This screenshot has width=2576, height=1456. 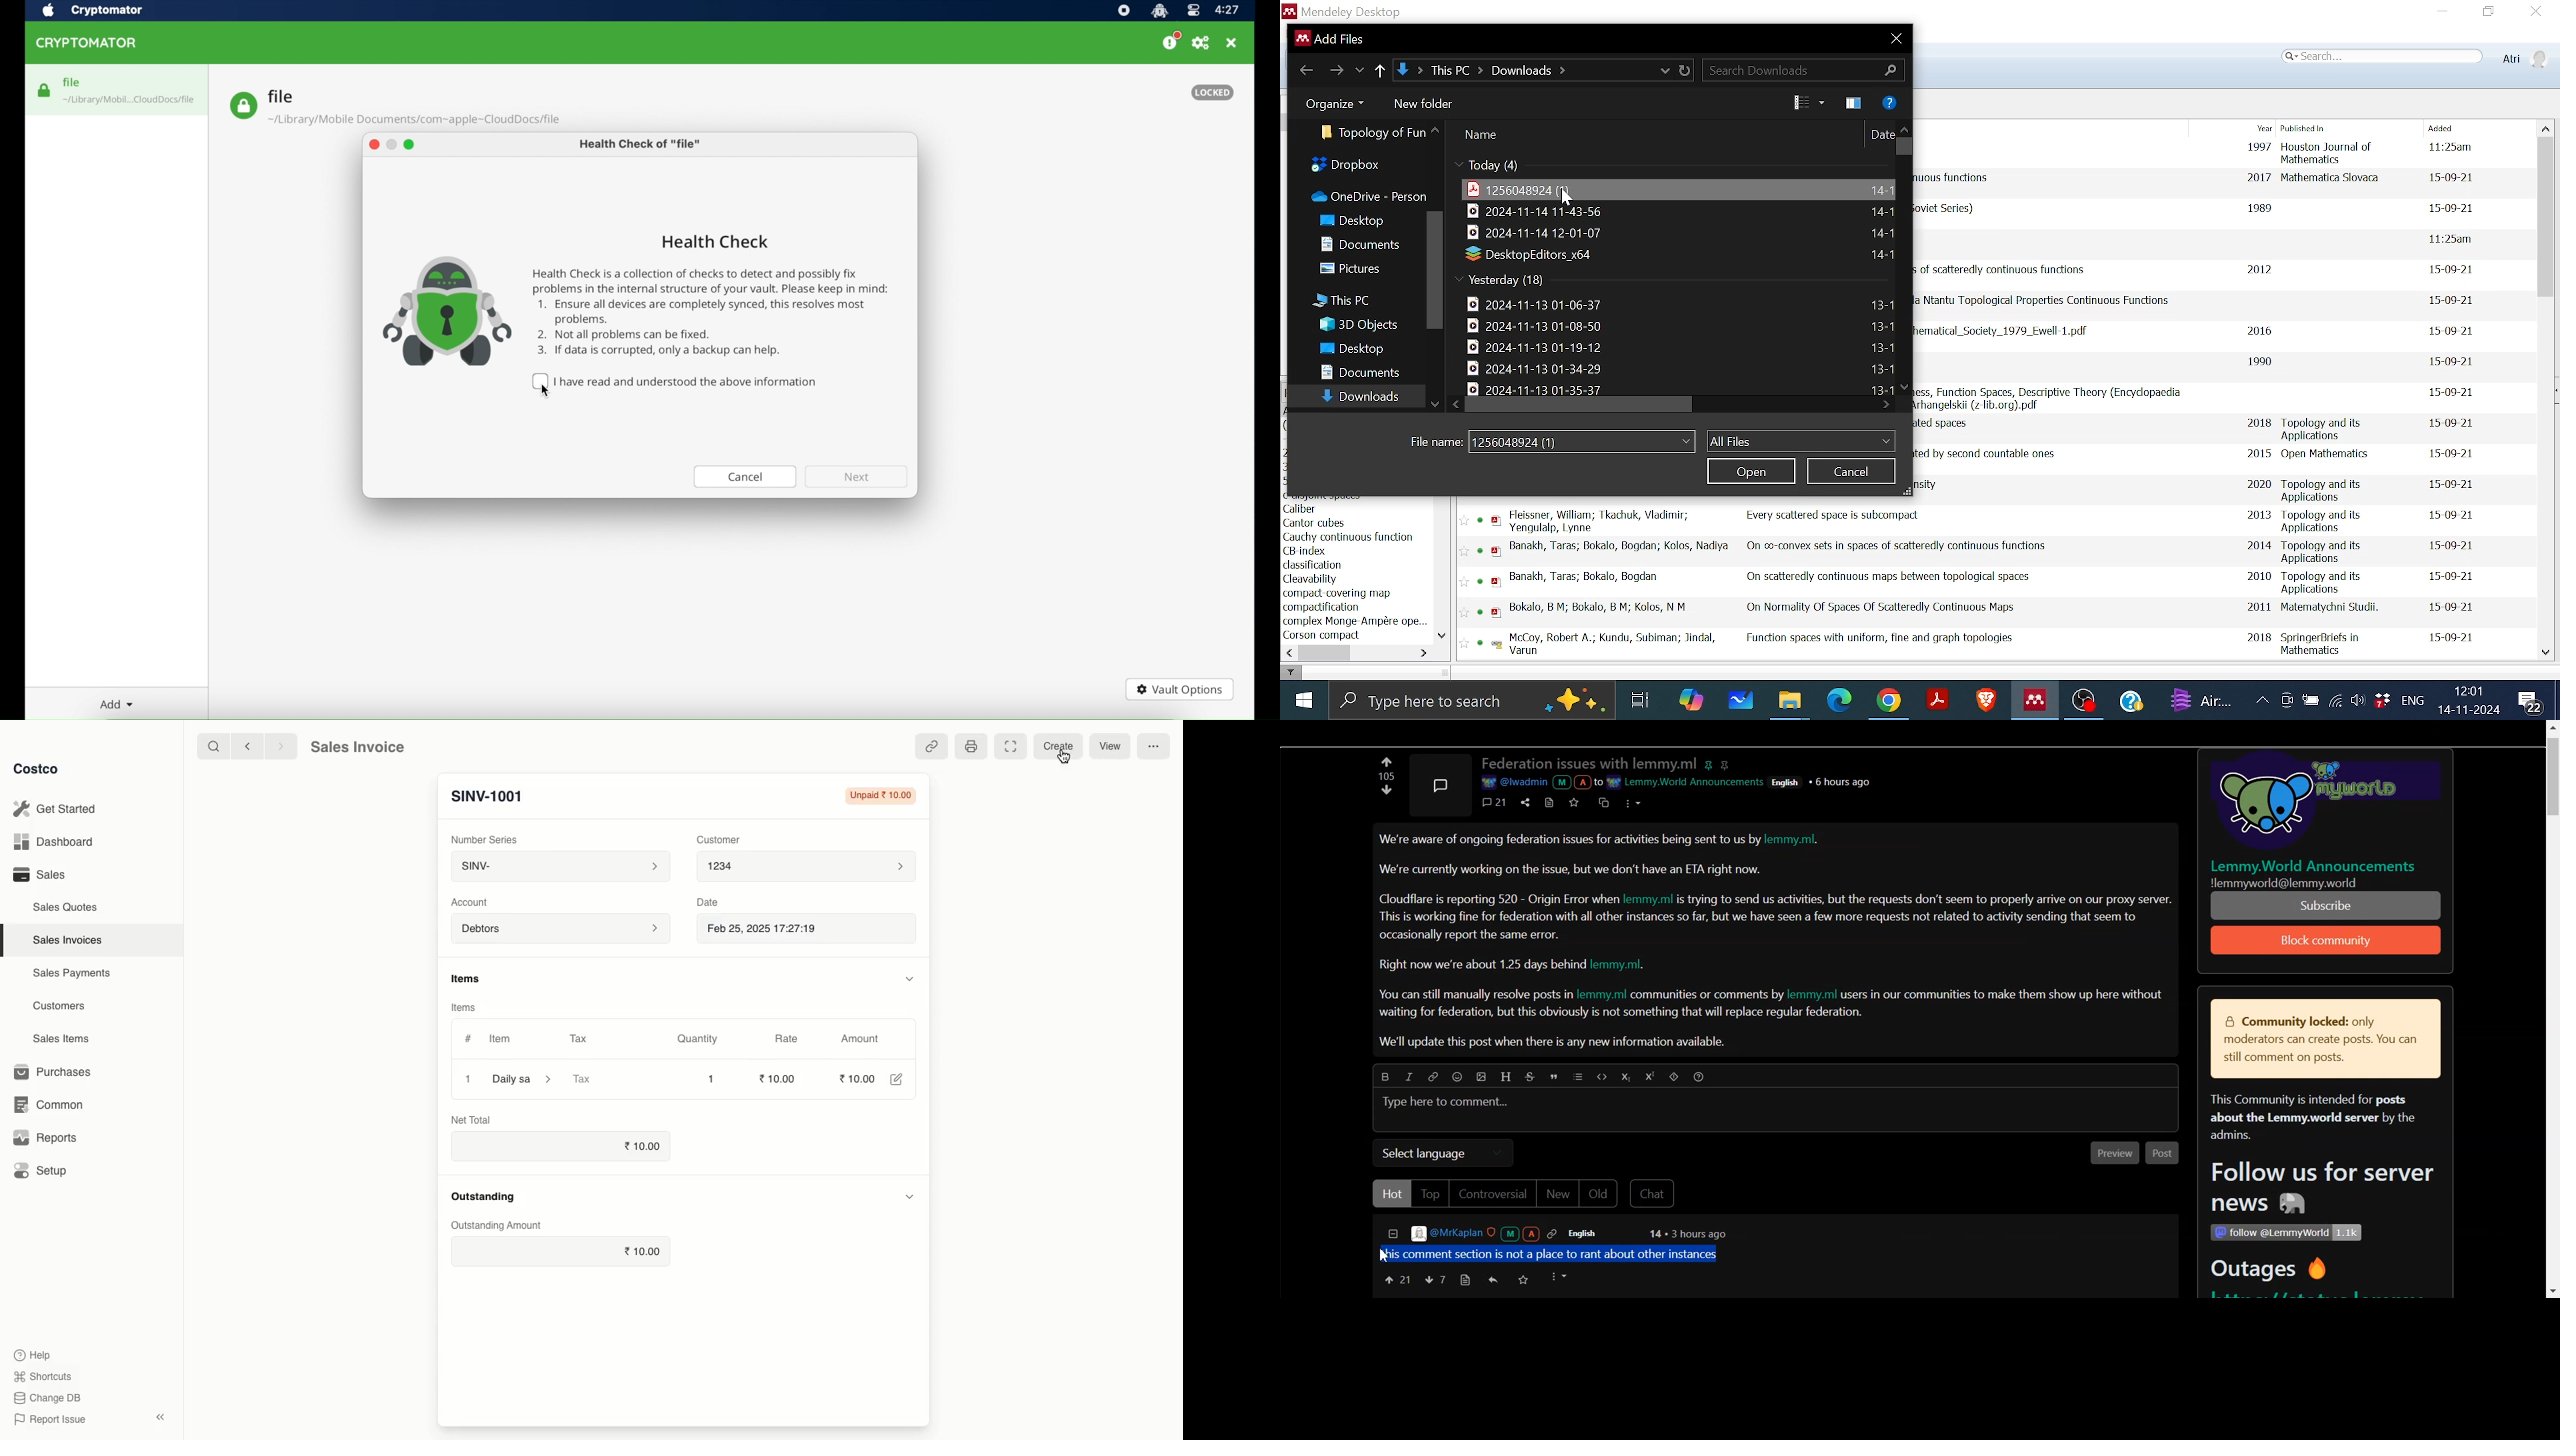 What do you see at coordinates (1439, 636) in the screenshot?
I see `Move down in filter by author keywords` at bounding box center [1439, 636].